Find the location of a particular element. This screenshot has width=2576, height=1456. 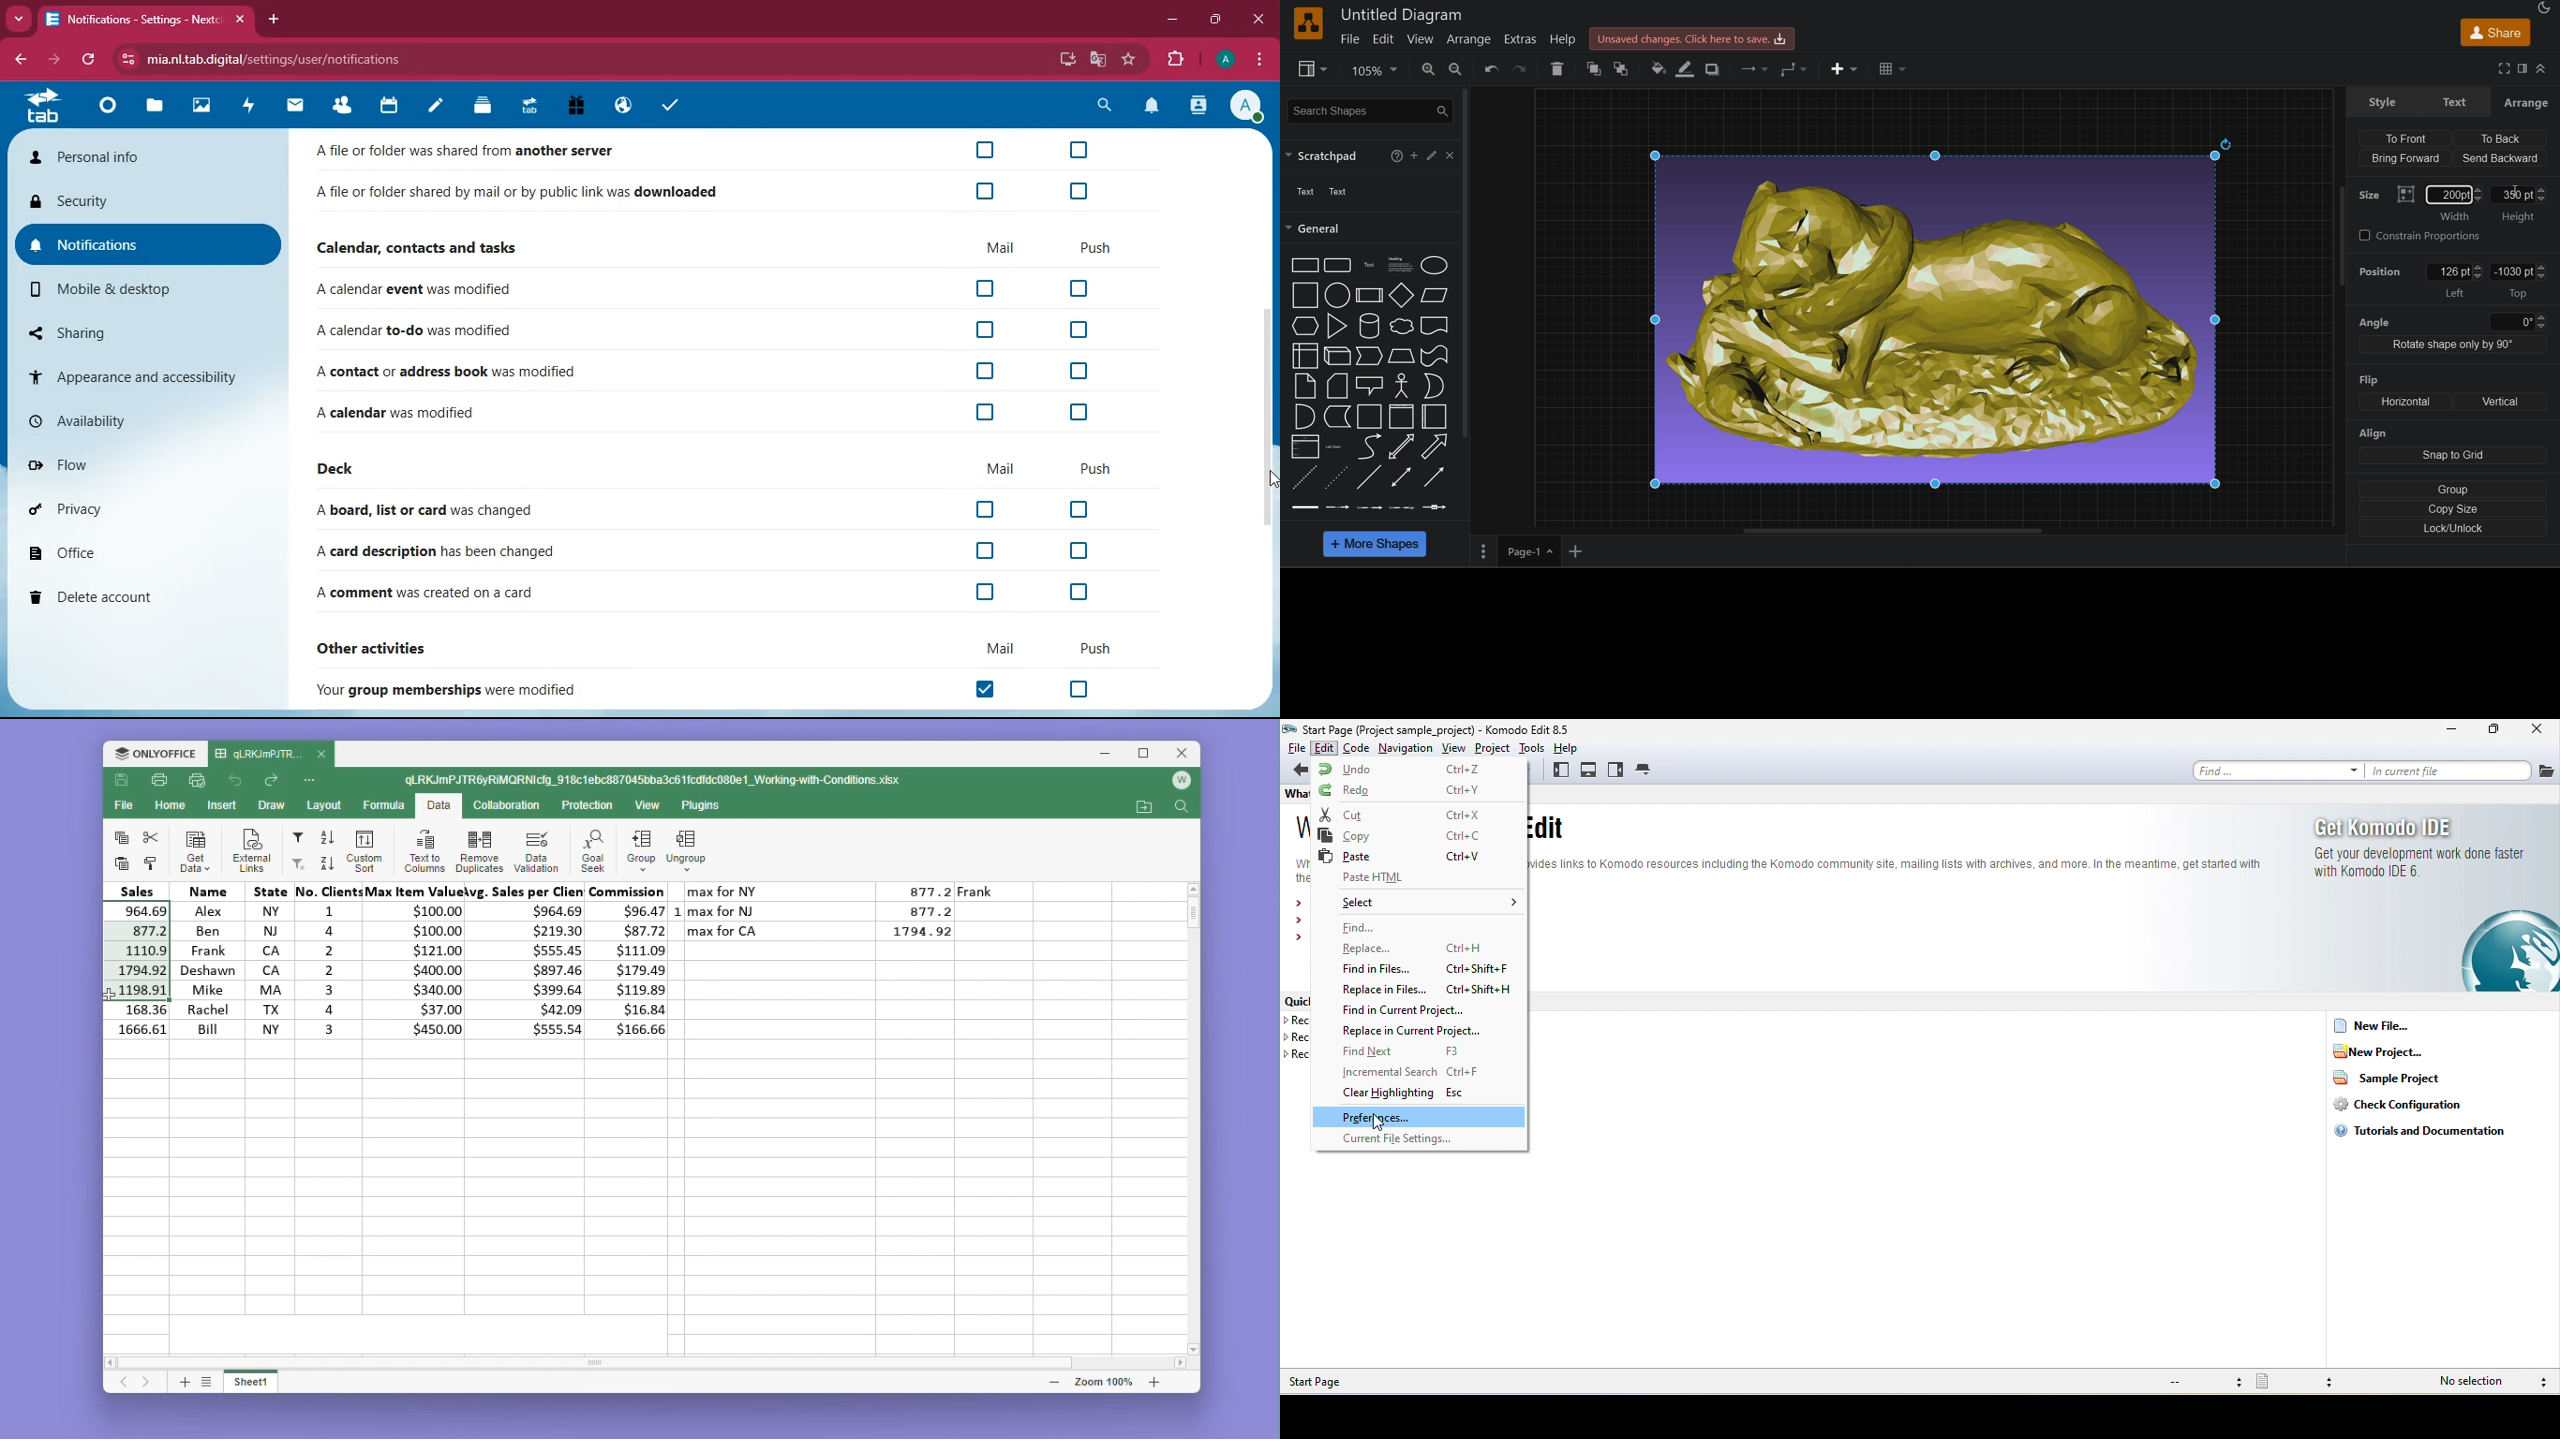

cursor is located at coordinates (1272, 479).